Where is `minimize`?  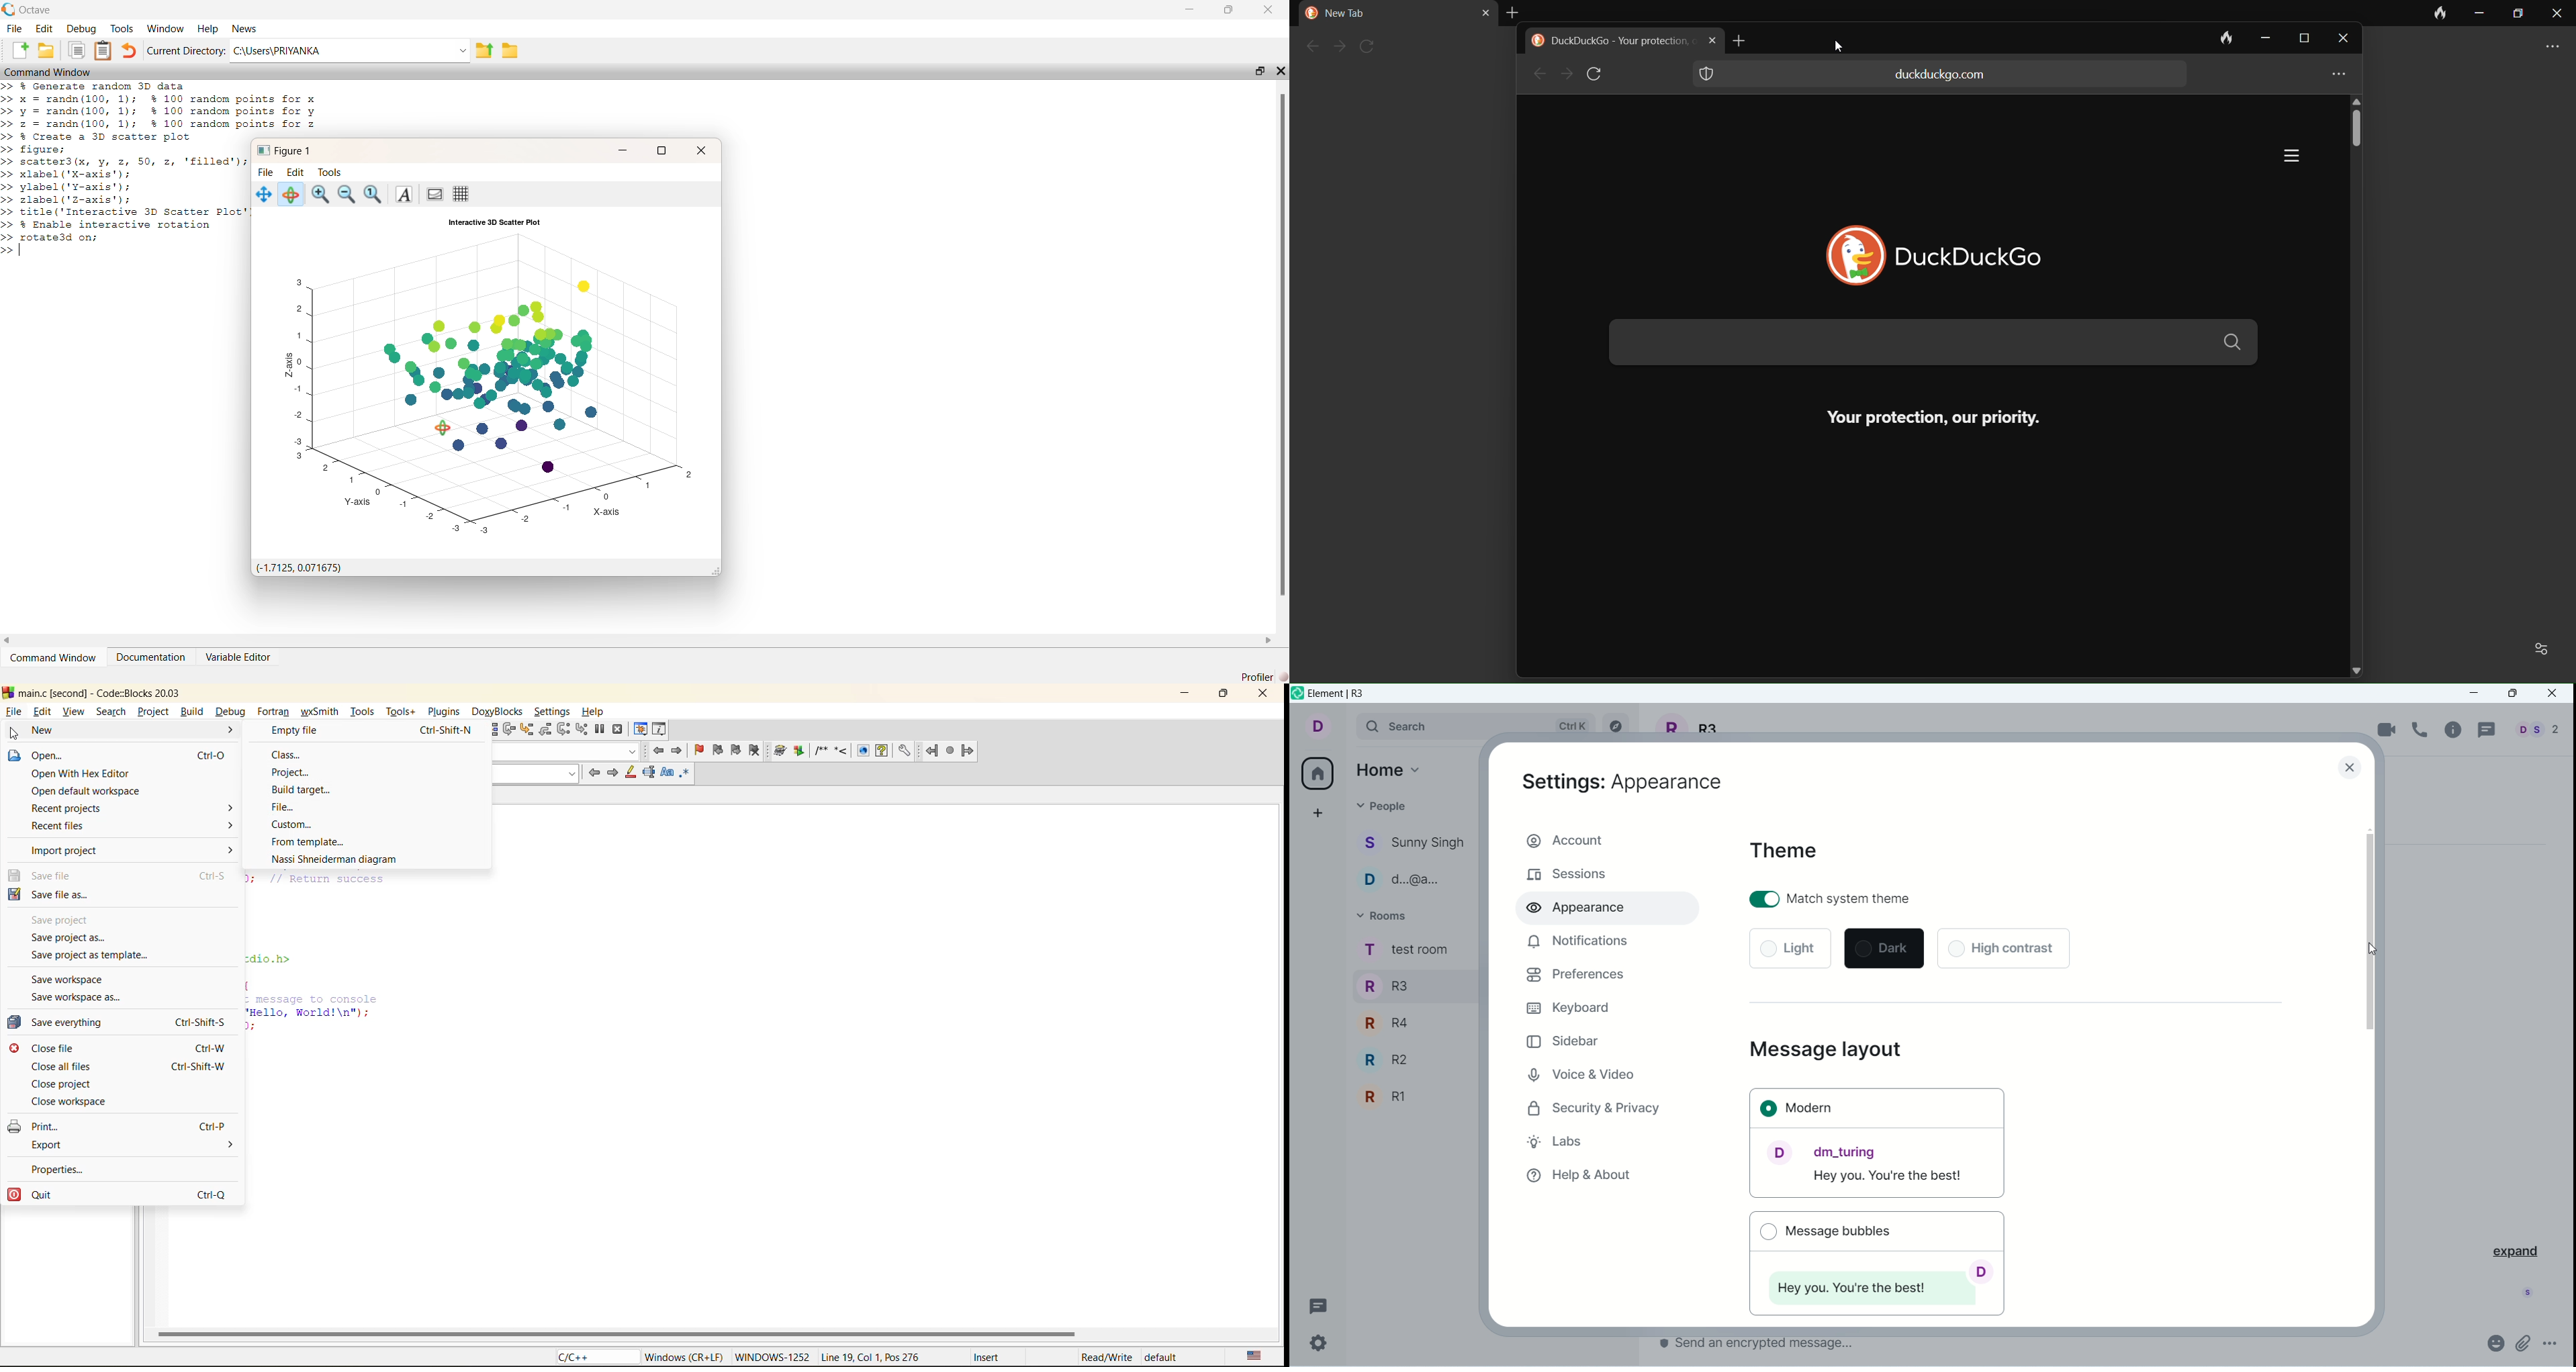
minimize is located at coordinates (622, 150).